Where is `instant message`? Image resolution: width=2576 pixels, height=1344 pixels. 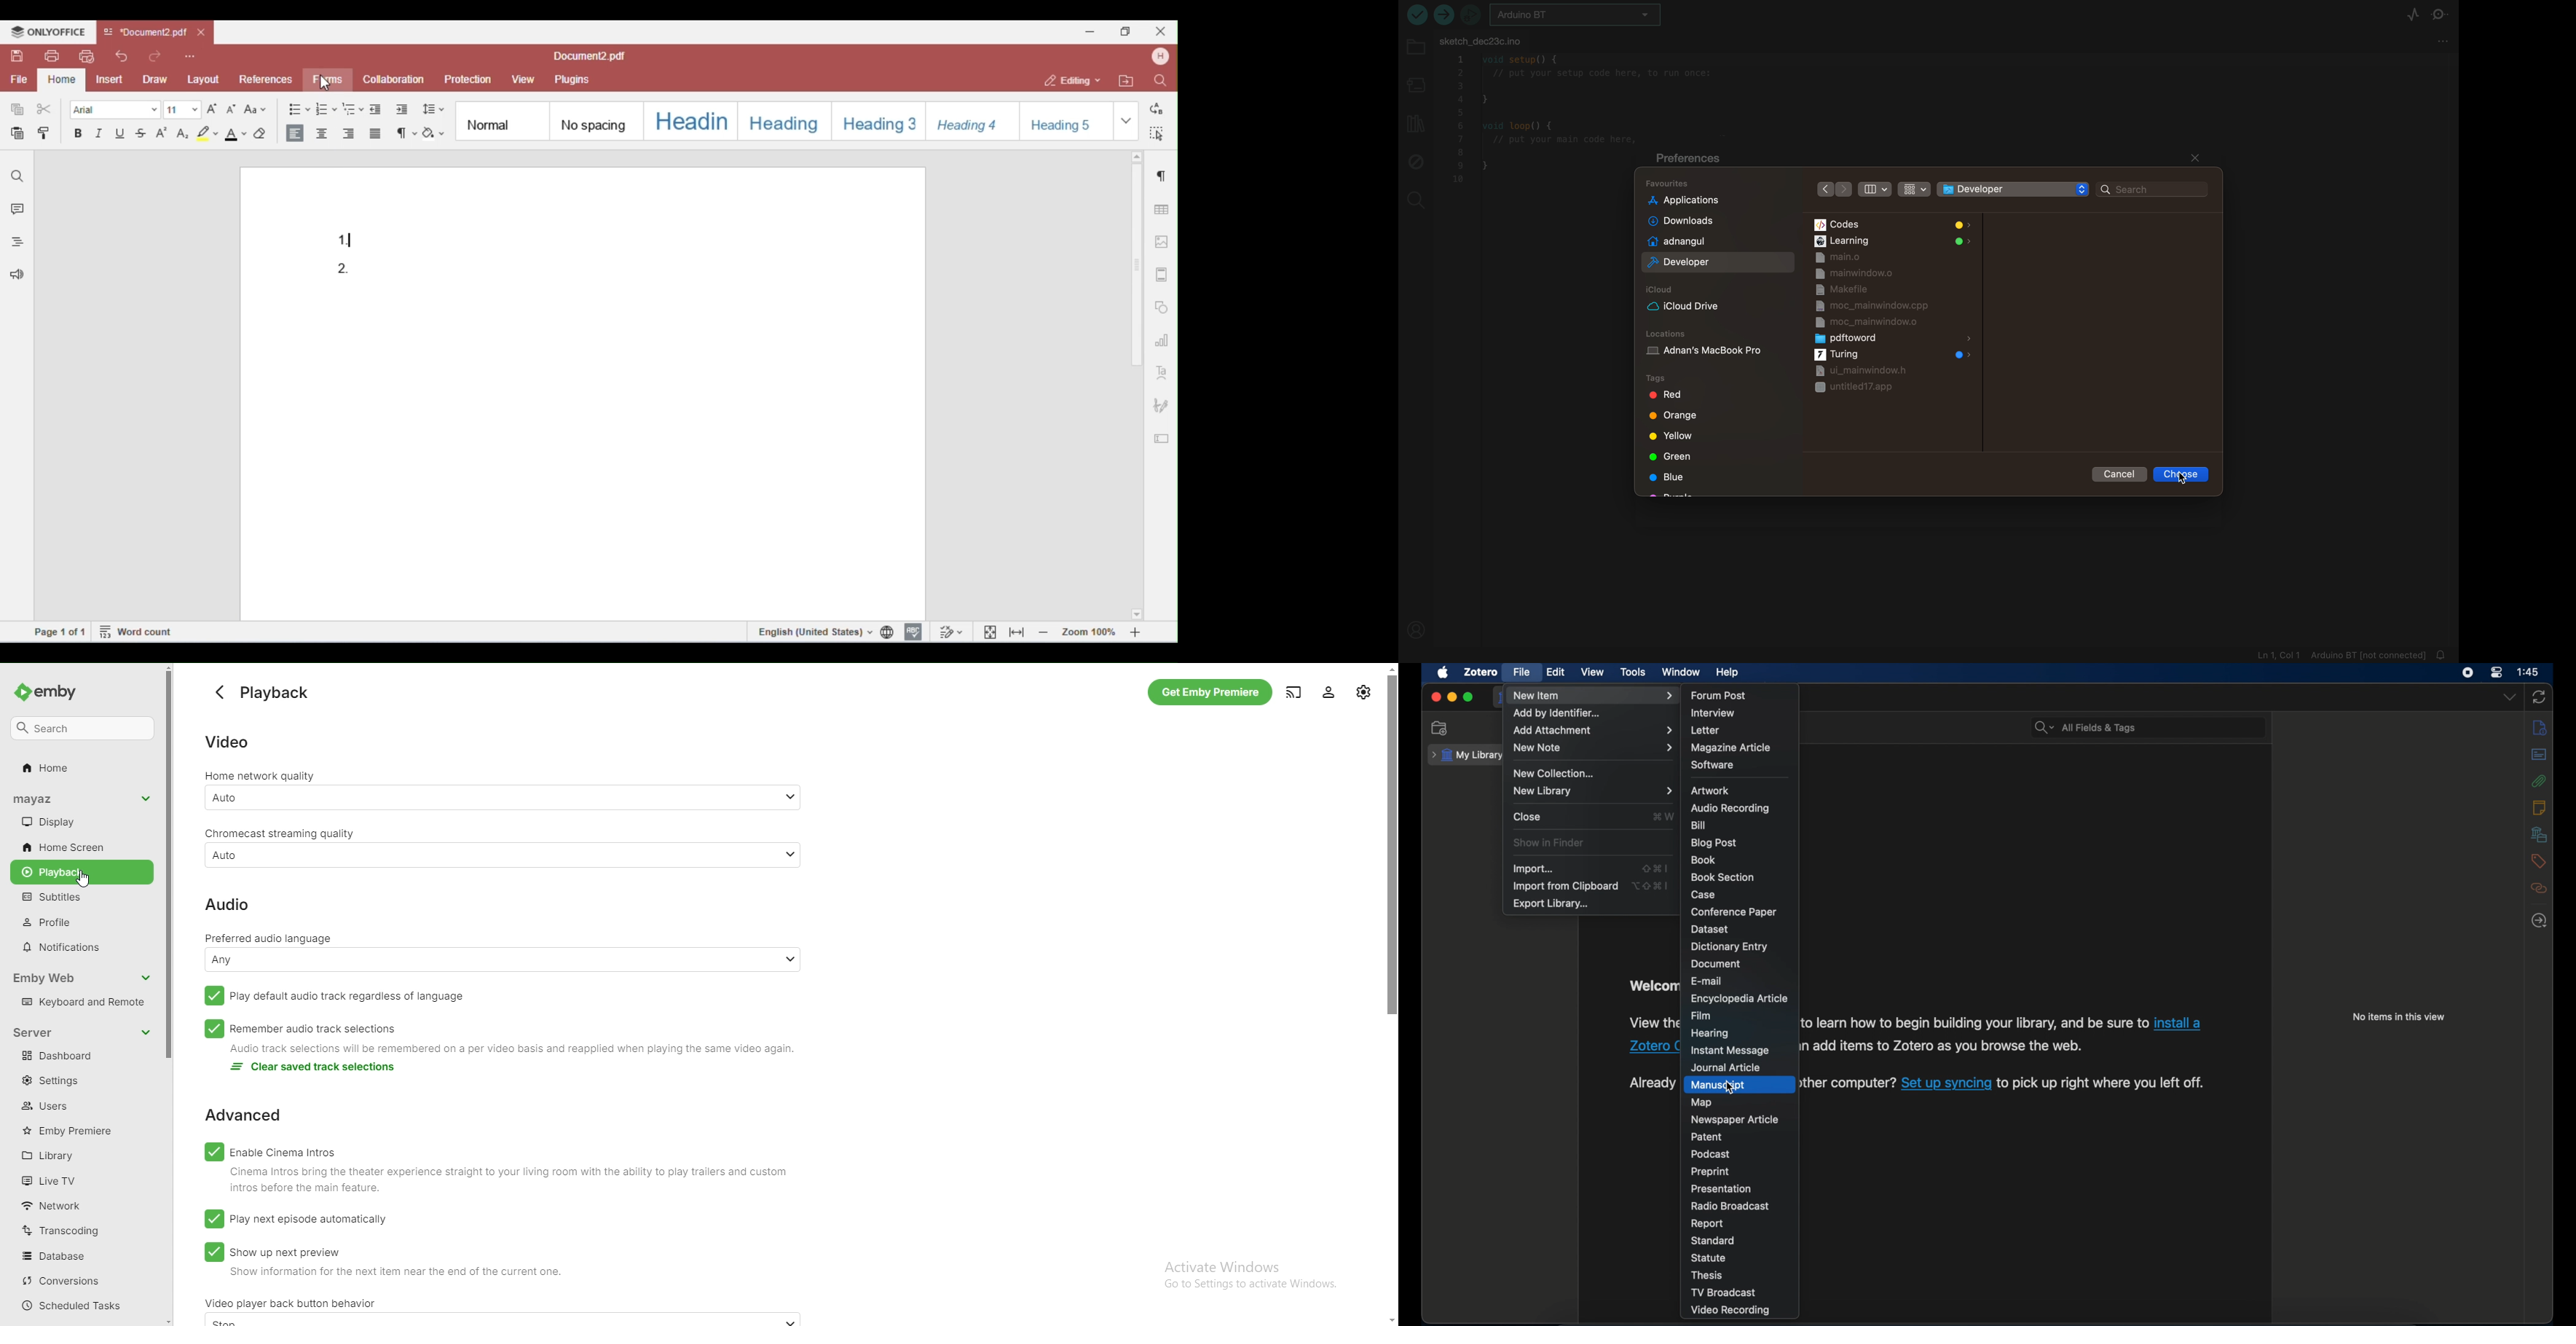
instant message is located at coordinates (1729, 1050).